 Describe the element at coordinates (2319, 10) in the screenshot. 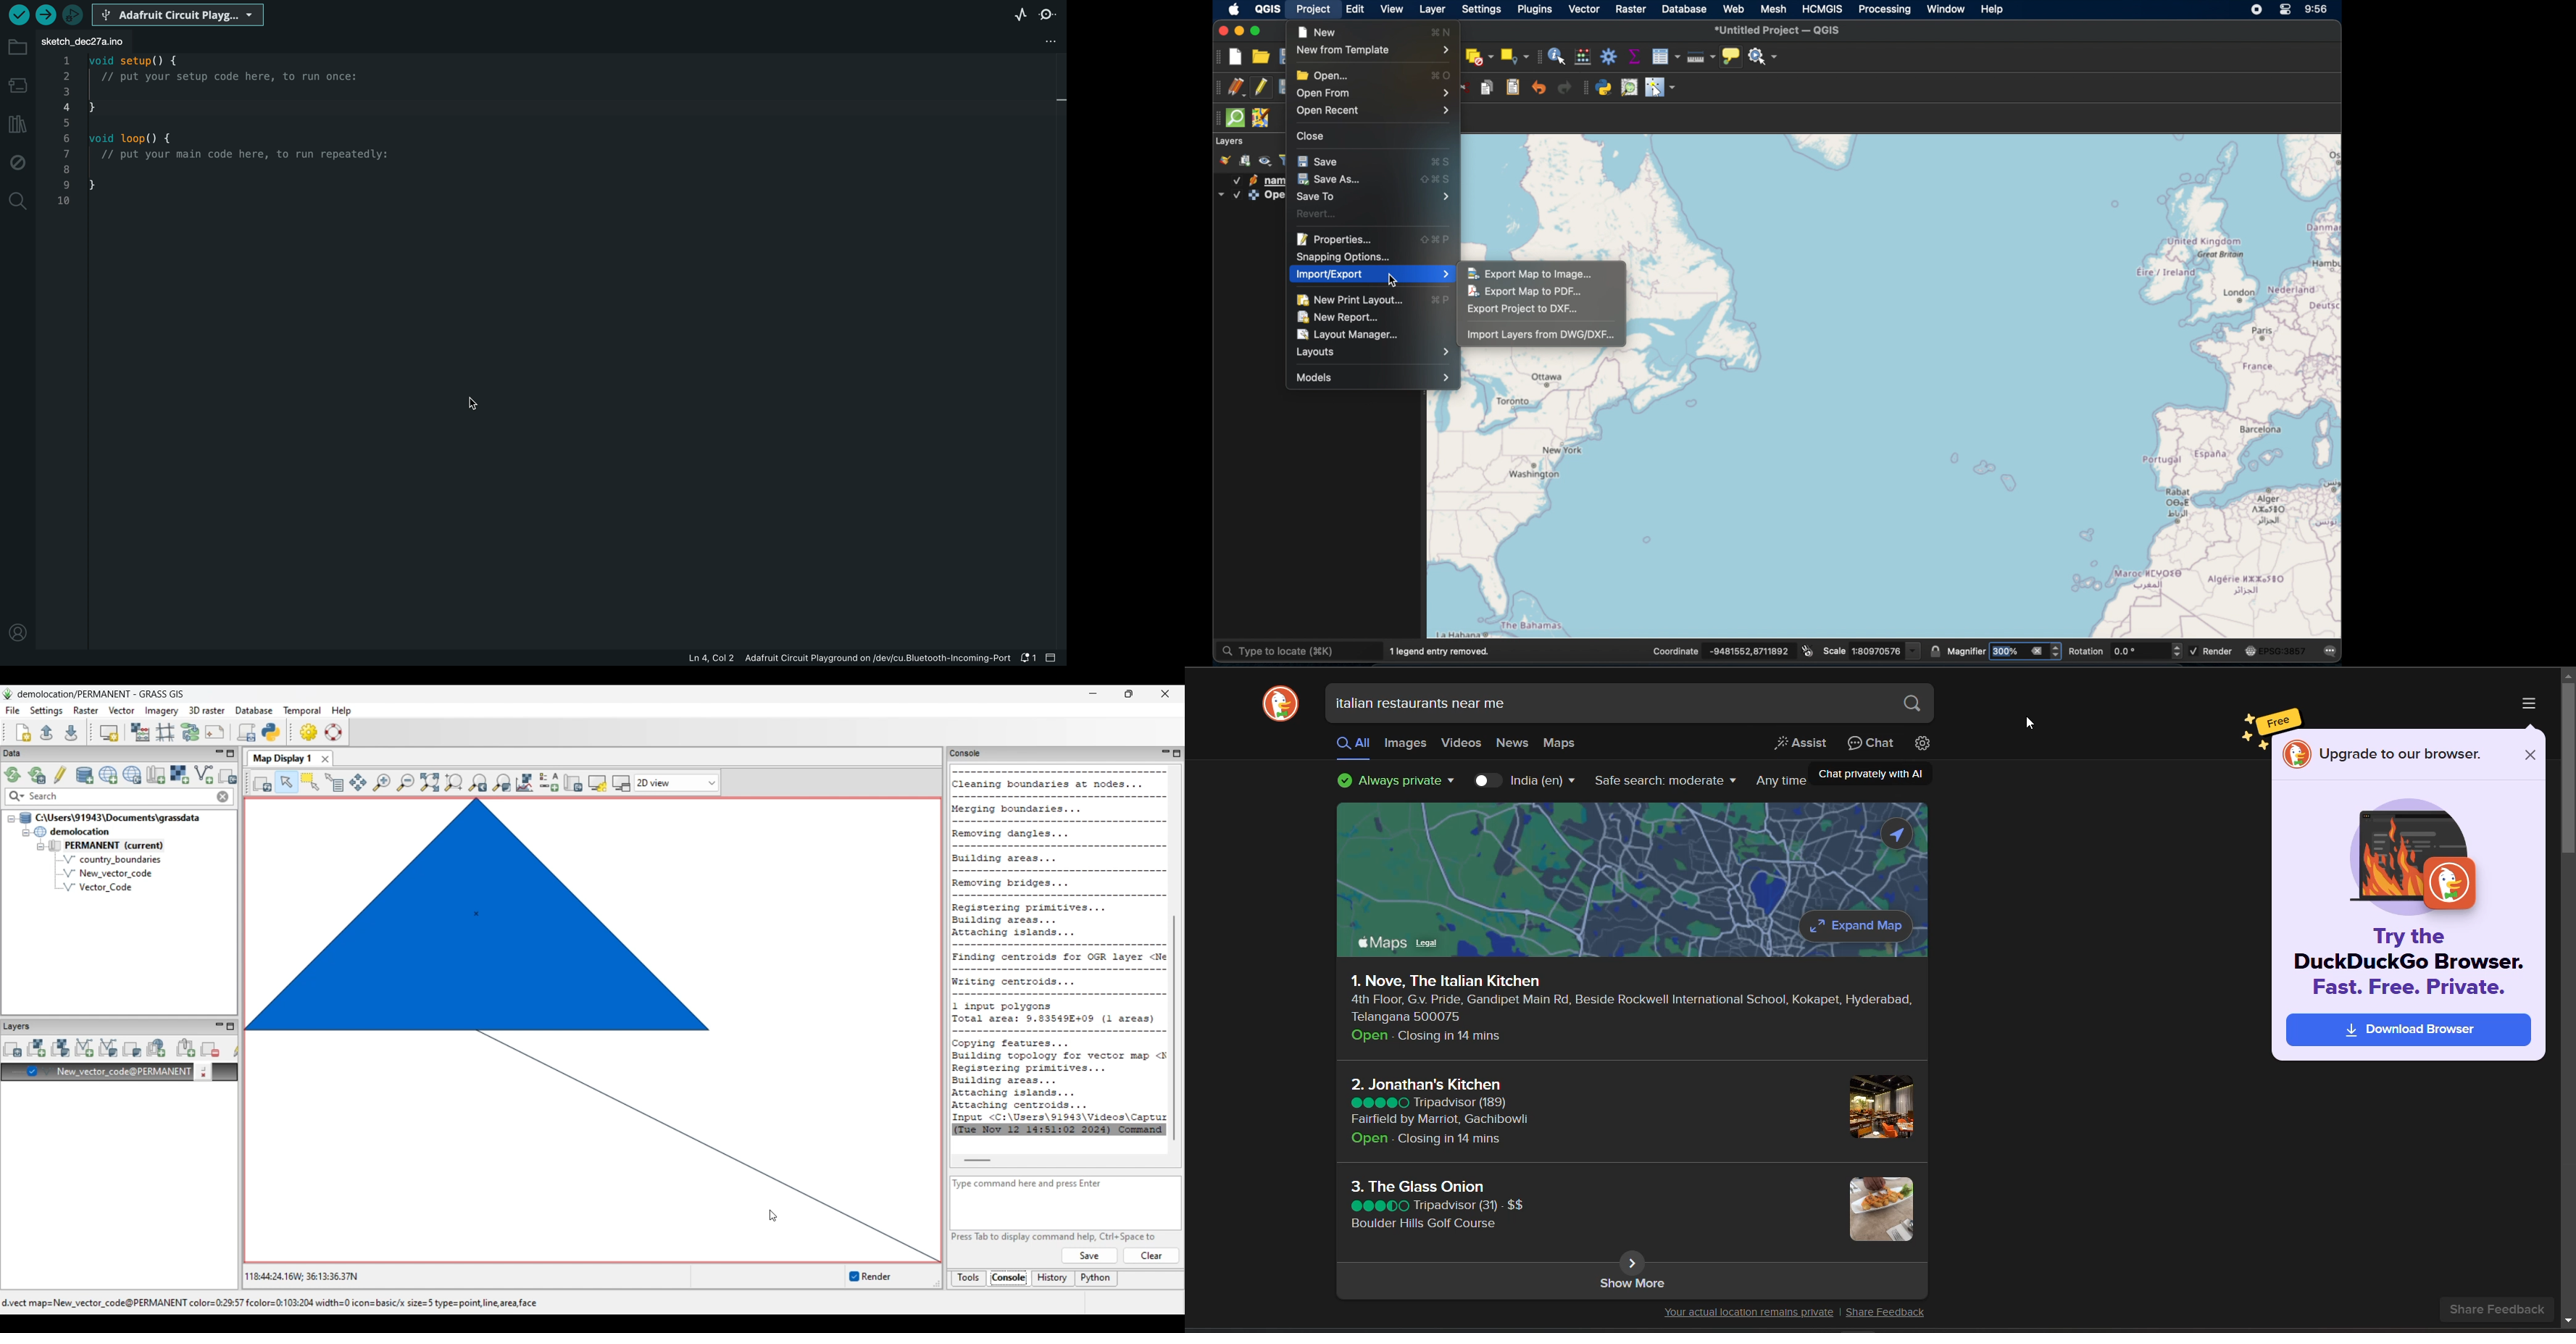

I see `time` at that location.